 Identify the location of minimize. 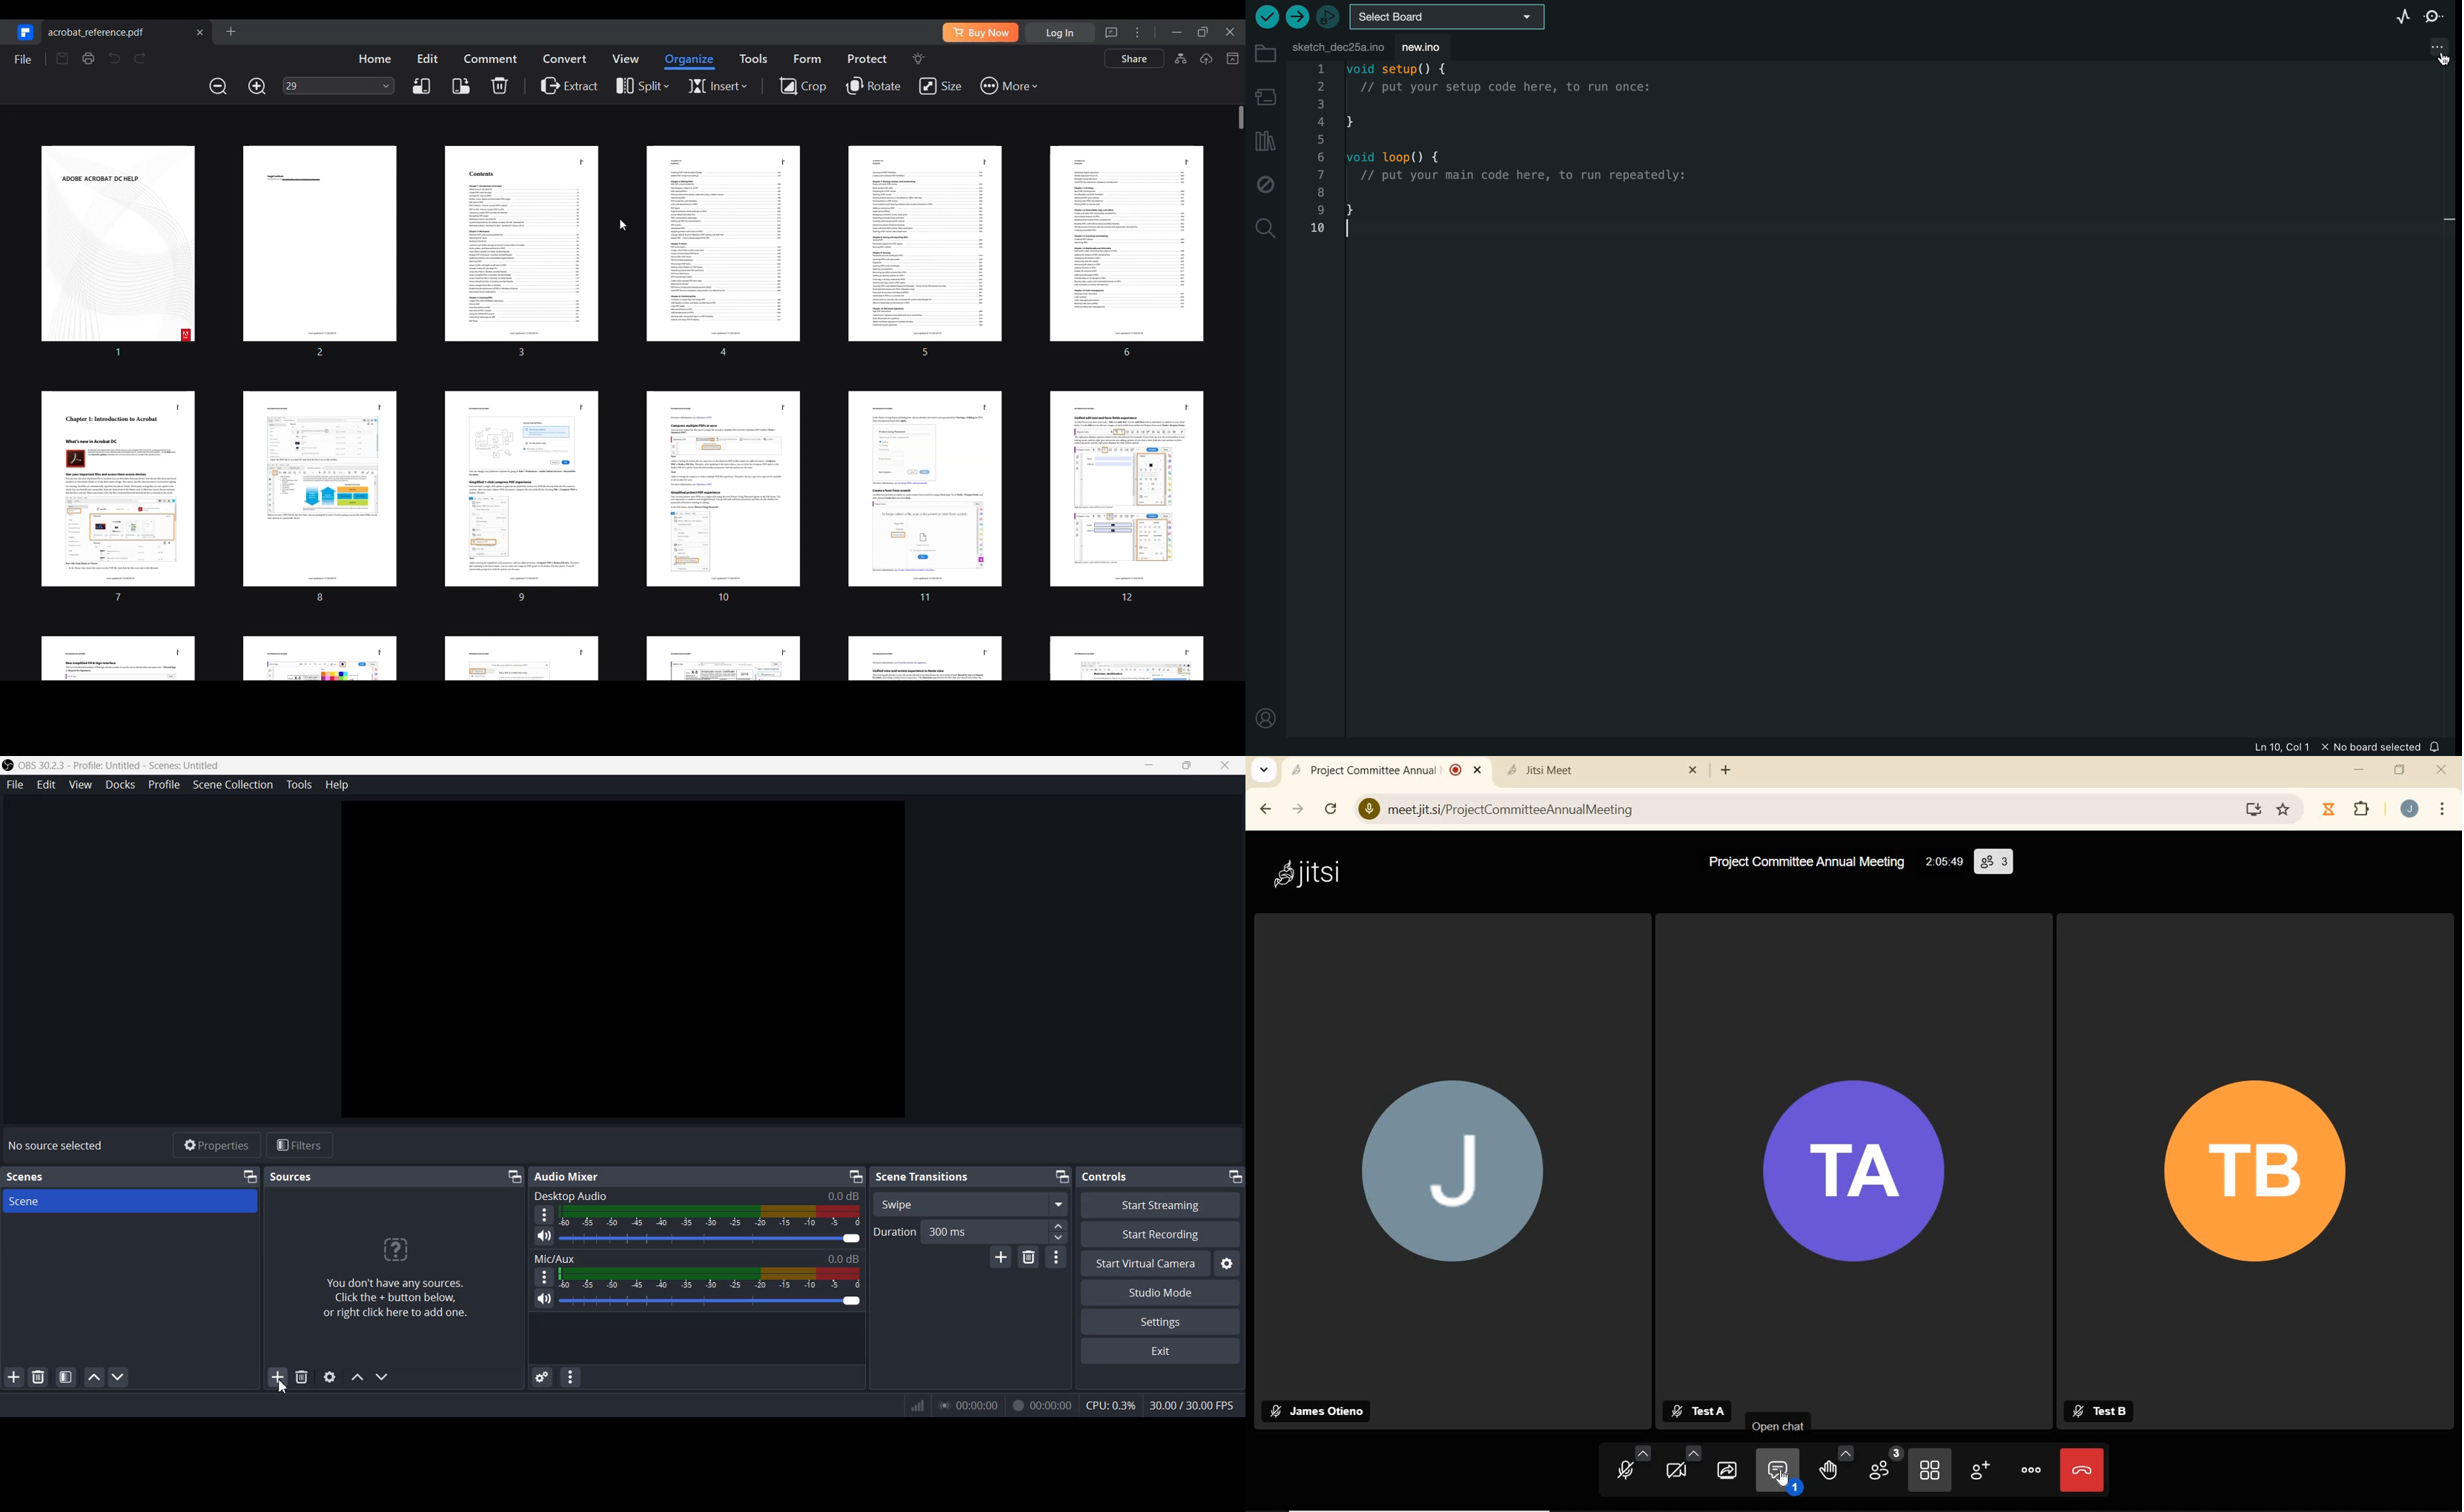
(2359, 772).